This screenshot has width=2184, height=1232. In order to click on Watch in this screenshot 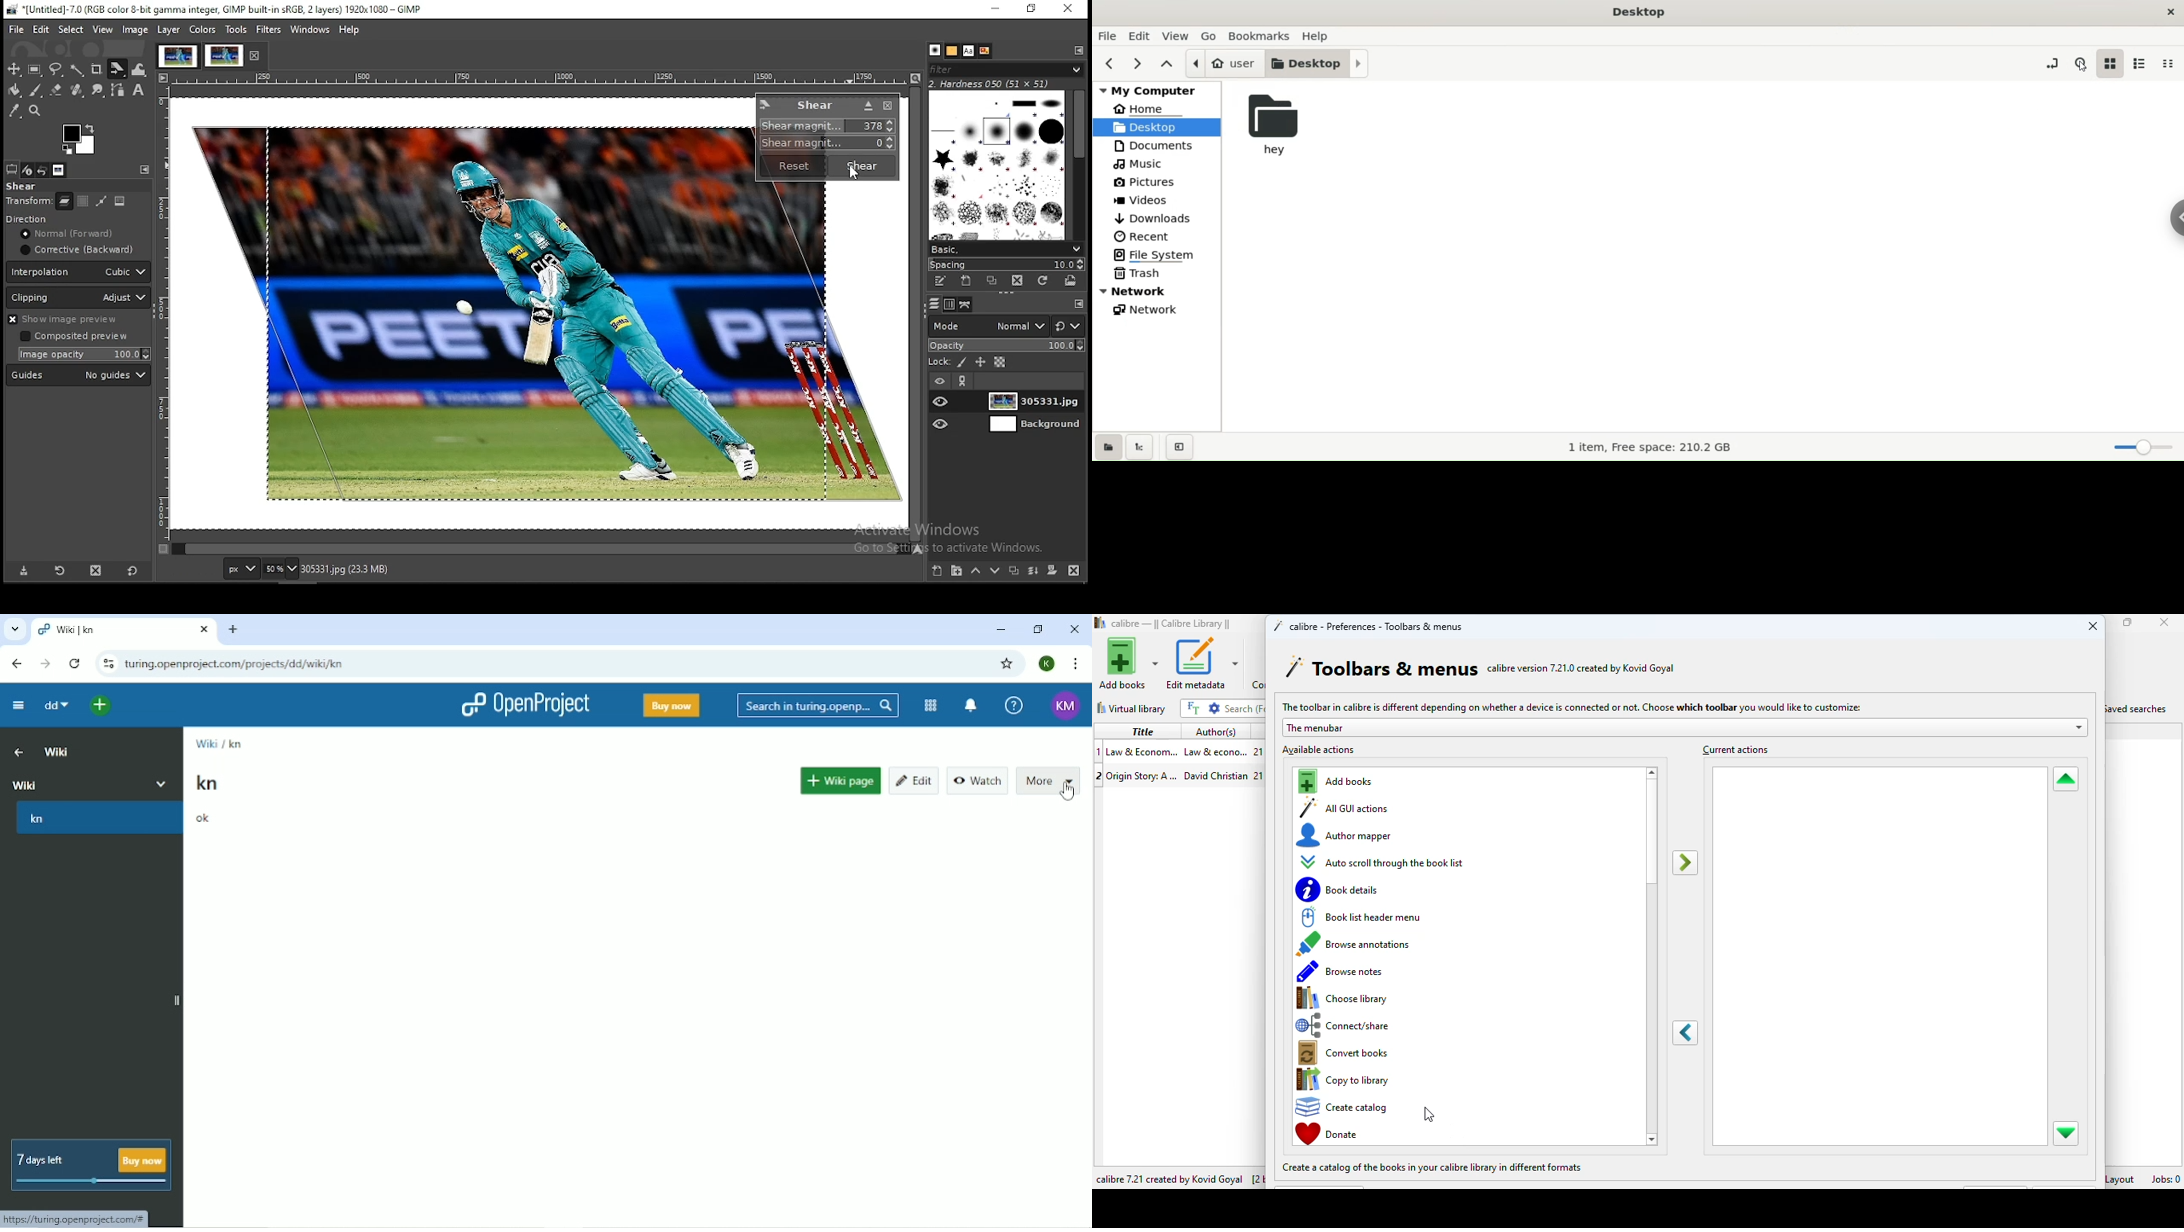, I will do `click(979, 781)`.